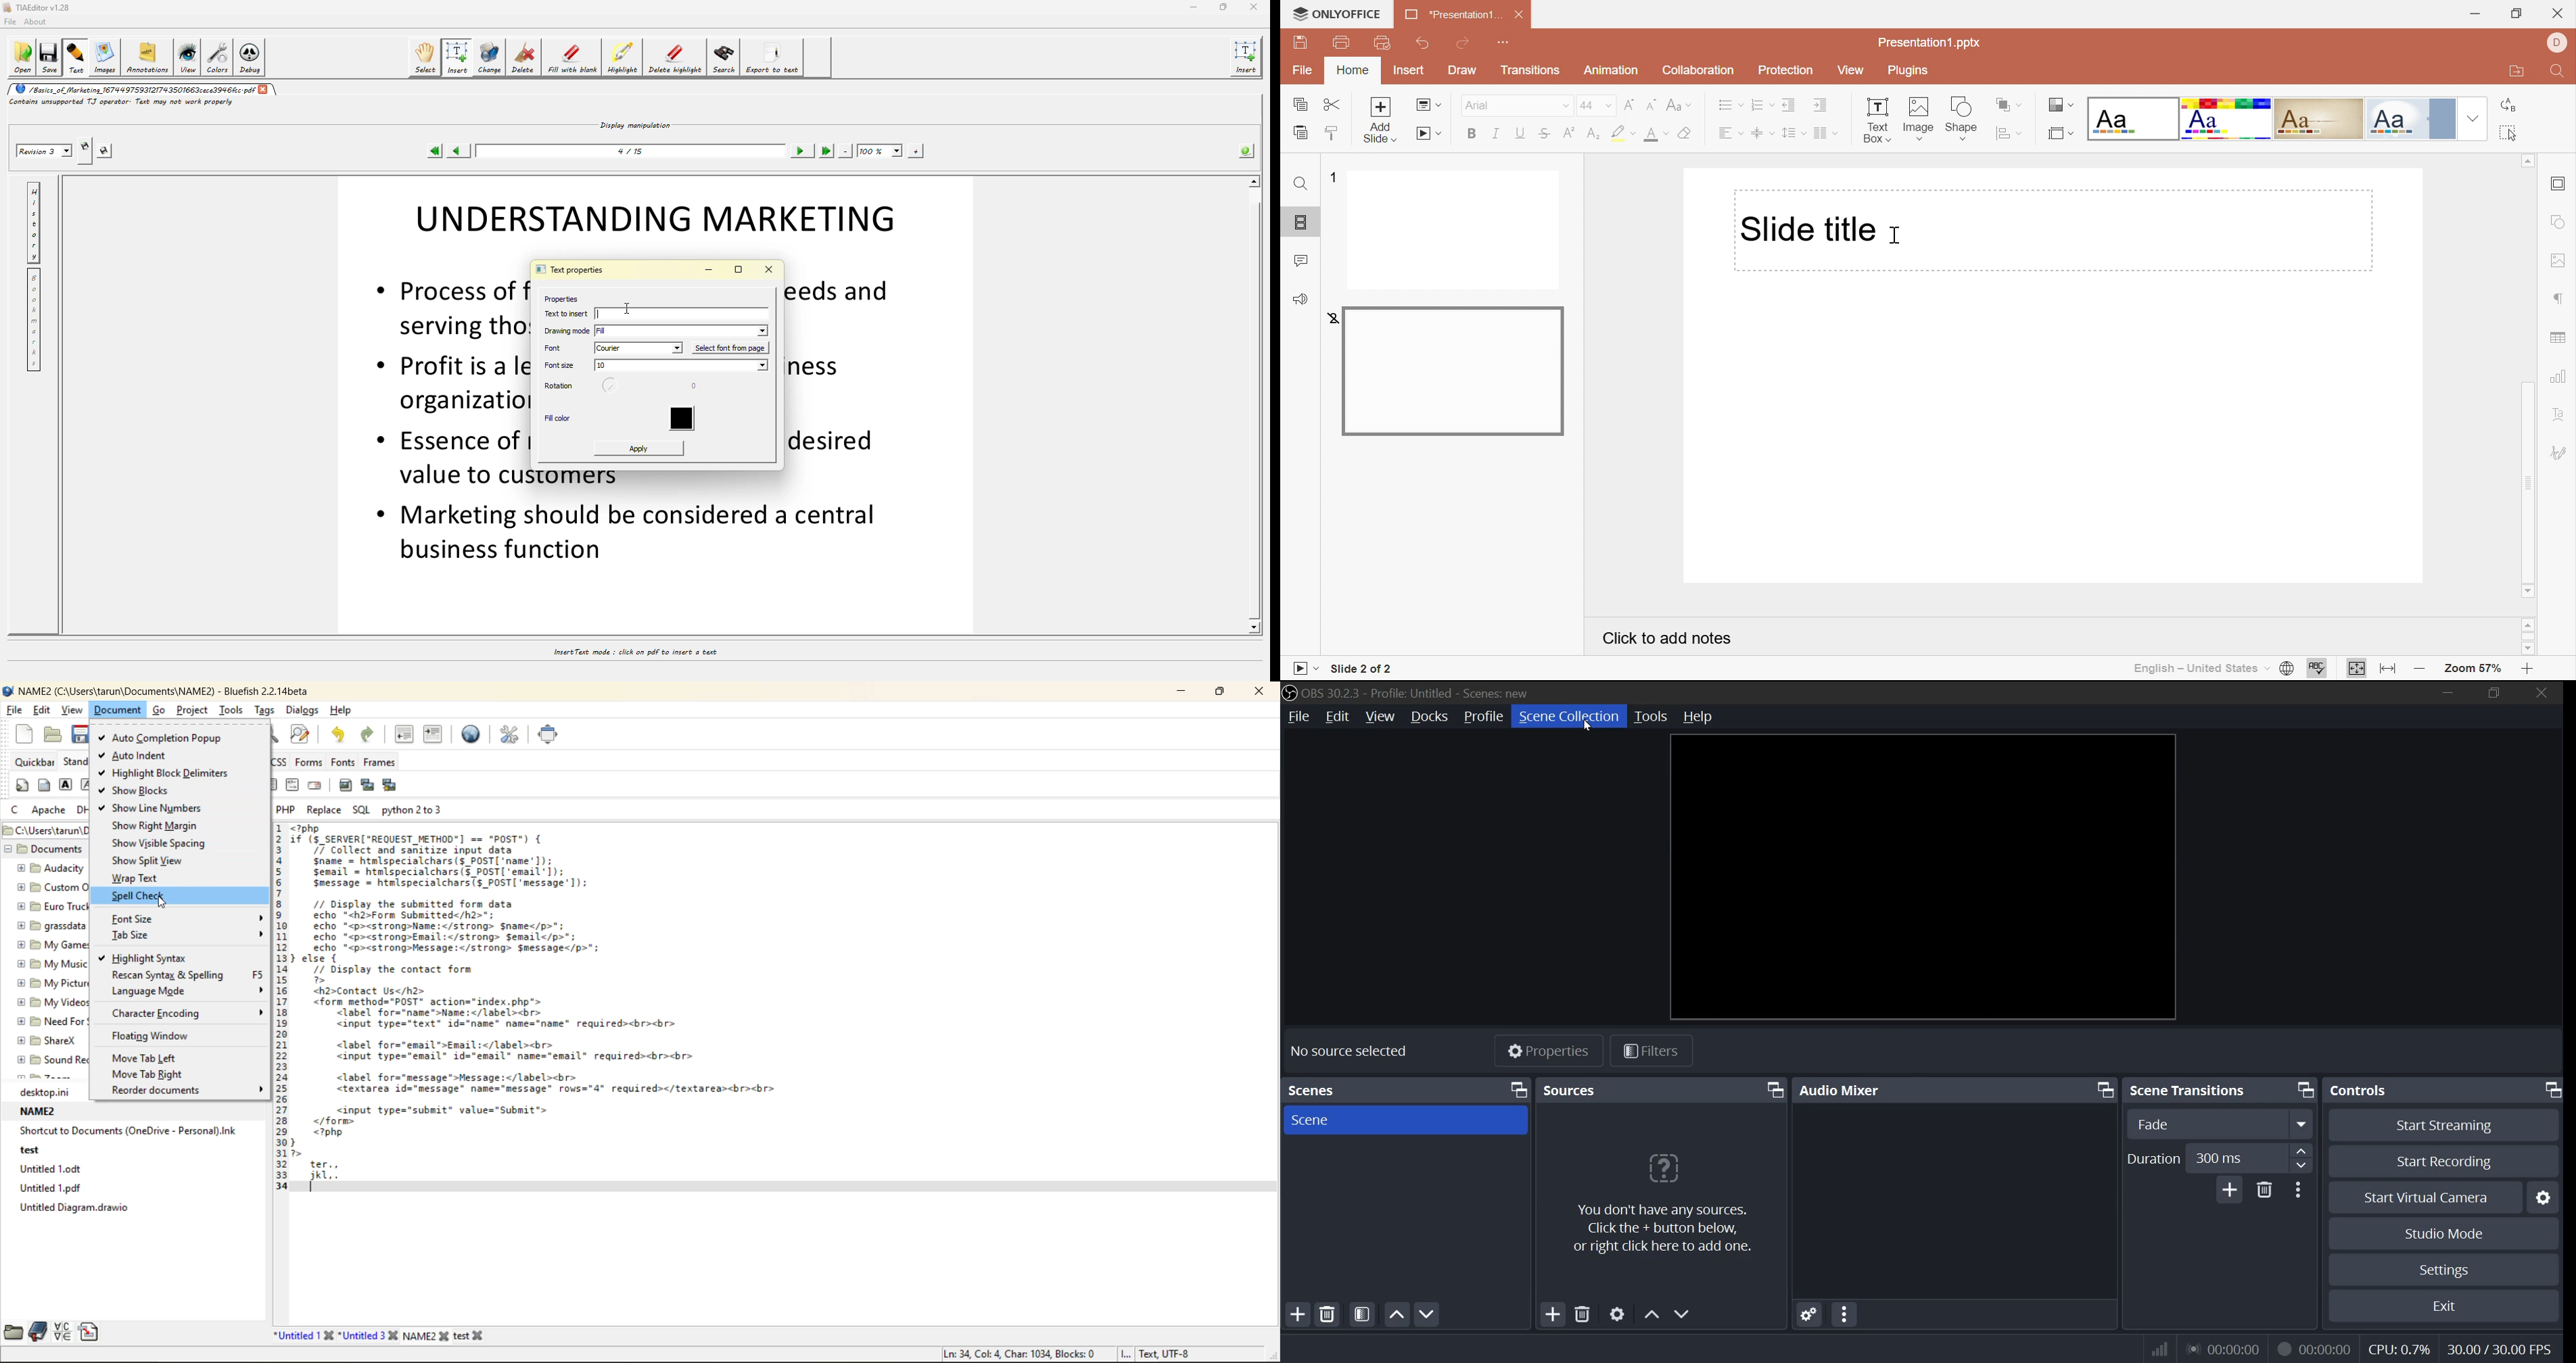 The height and width of the screenshot is (1372, 2576). What do you see at coordinates (151, 1036) in the screenshot?
I see `floating window` at bounding box center [151, 1036].